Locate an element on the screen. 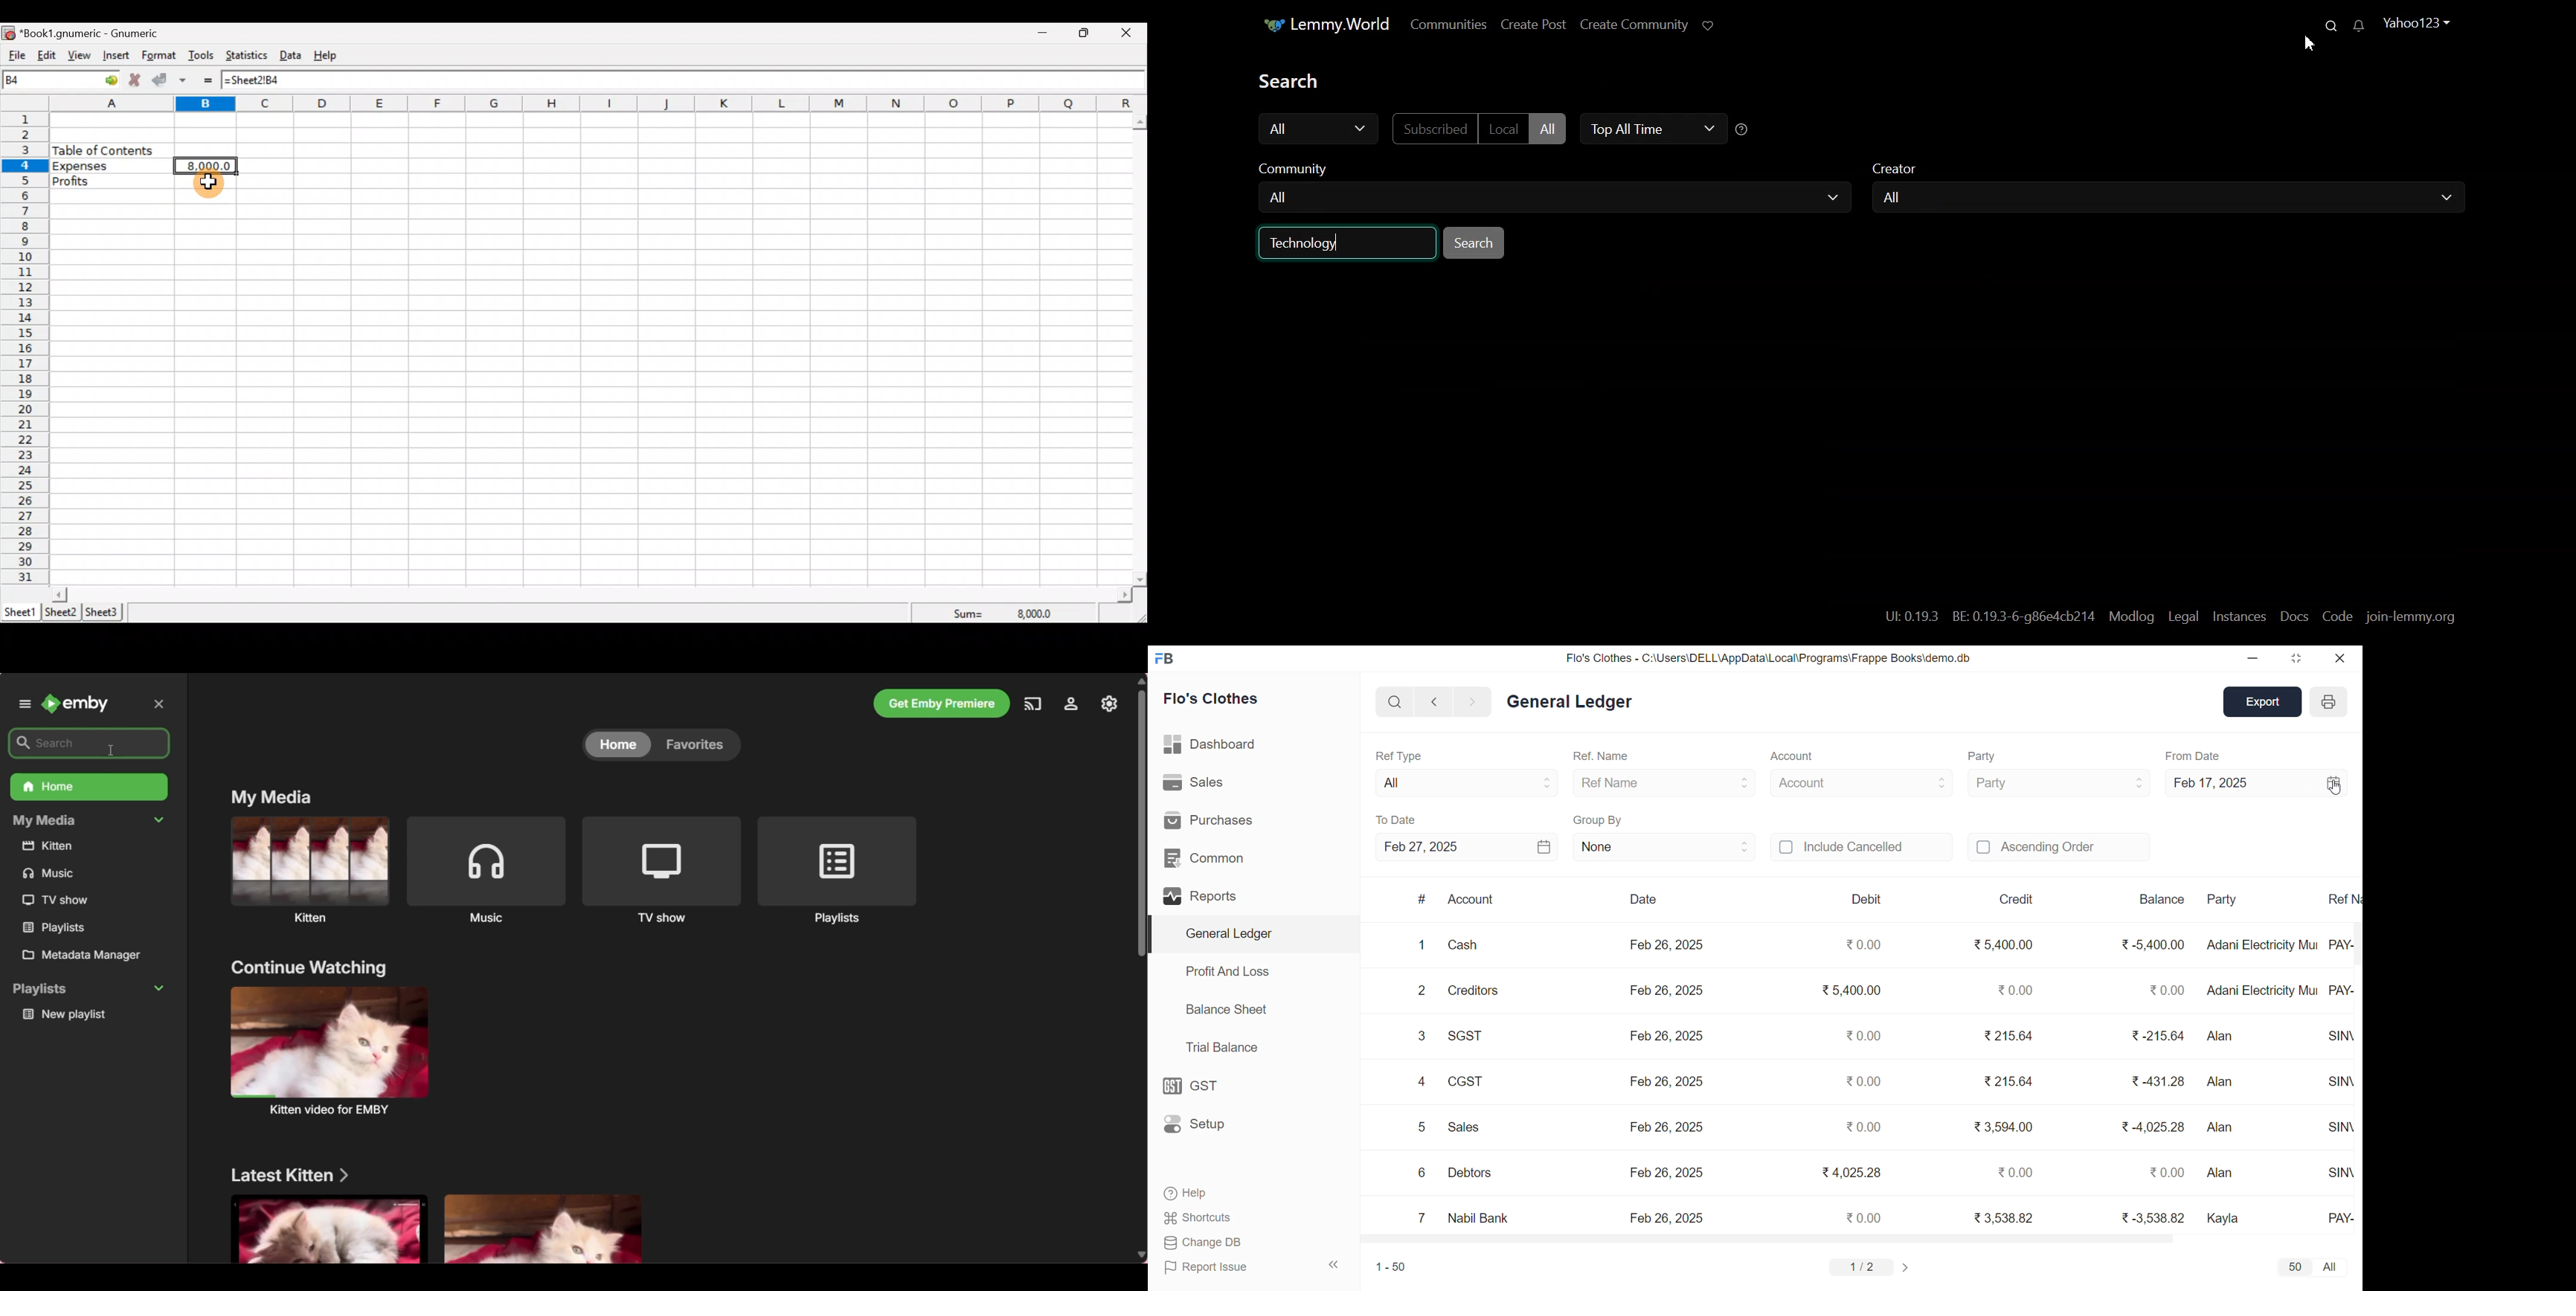  ₹0.00 is located at coordinates (2014, 989).